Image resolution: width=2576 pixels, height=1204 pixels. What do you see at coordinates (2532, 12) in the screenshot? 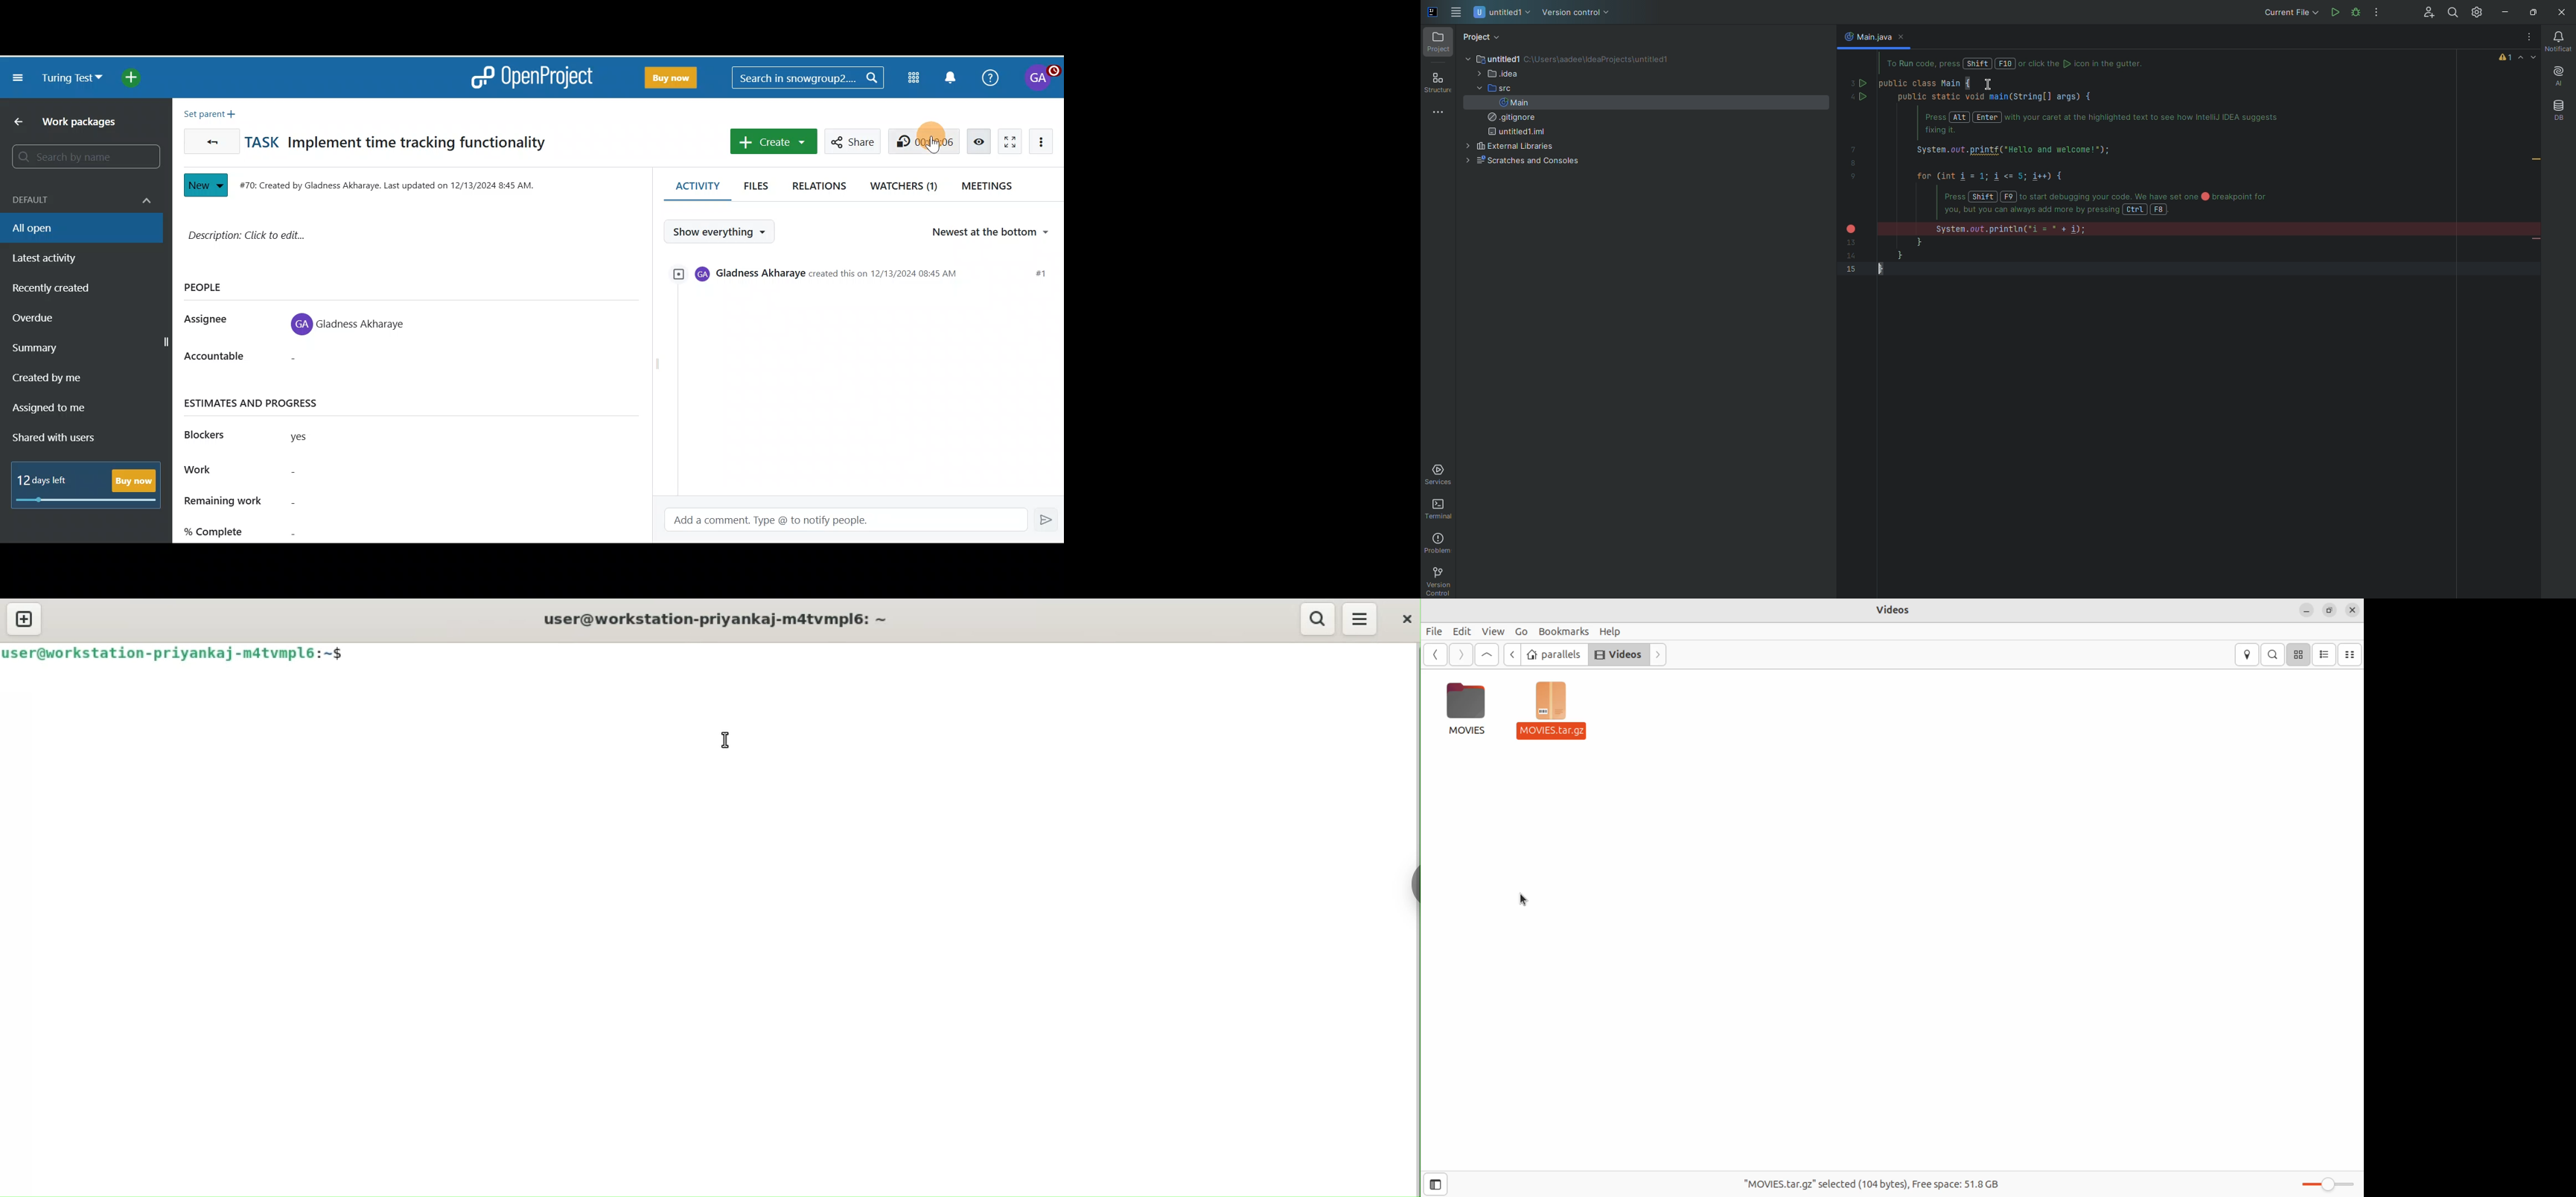
I see `Restore` at bounding box center [2532, 12].